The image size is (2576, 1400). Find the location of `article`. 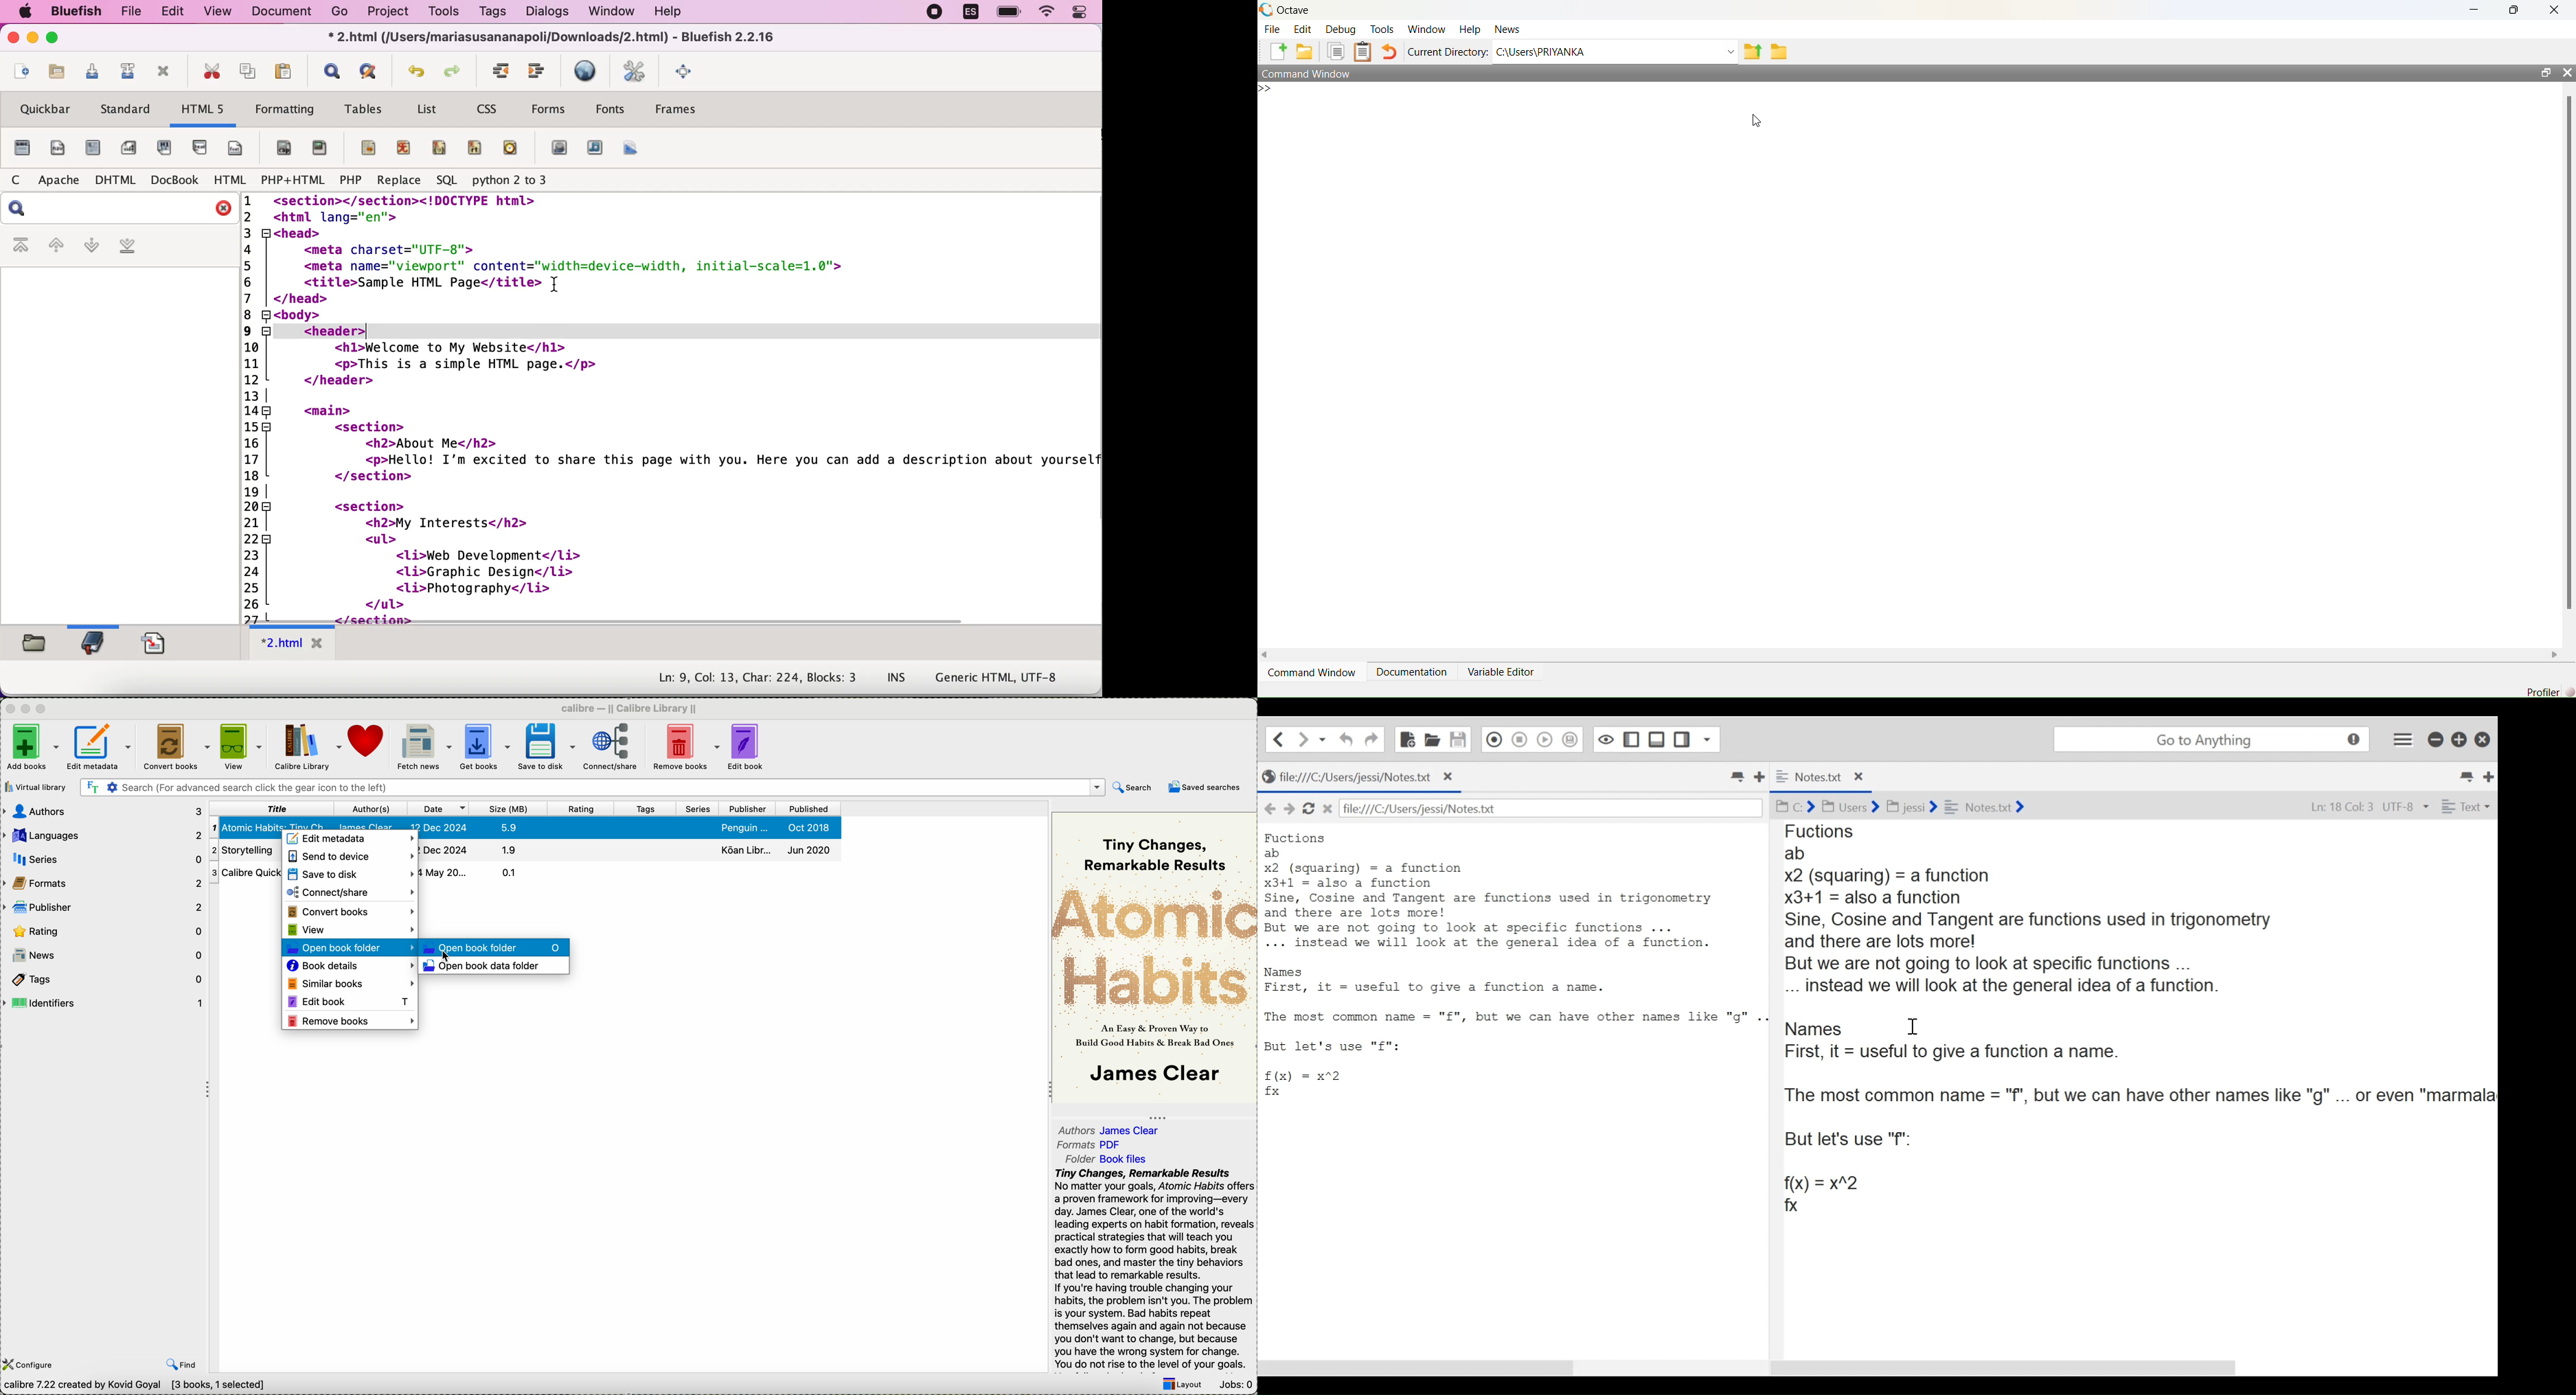

article is located at coordinates (95, 149).